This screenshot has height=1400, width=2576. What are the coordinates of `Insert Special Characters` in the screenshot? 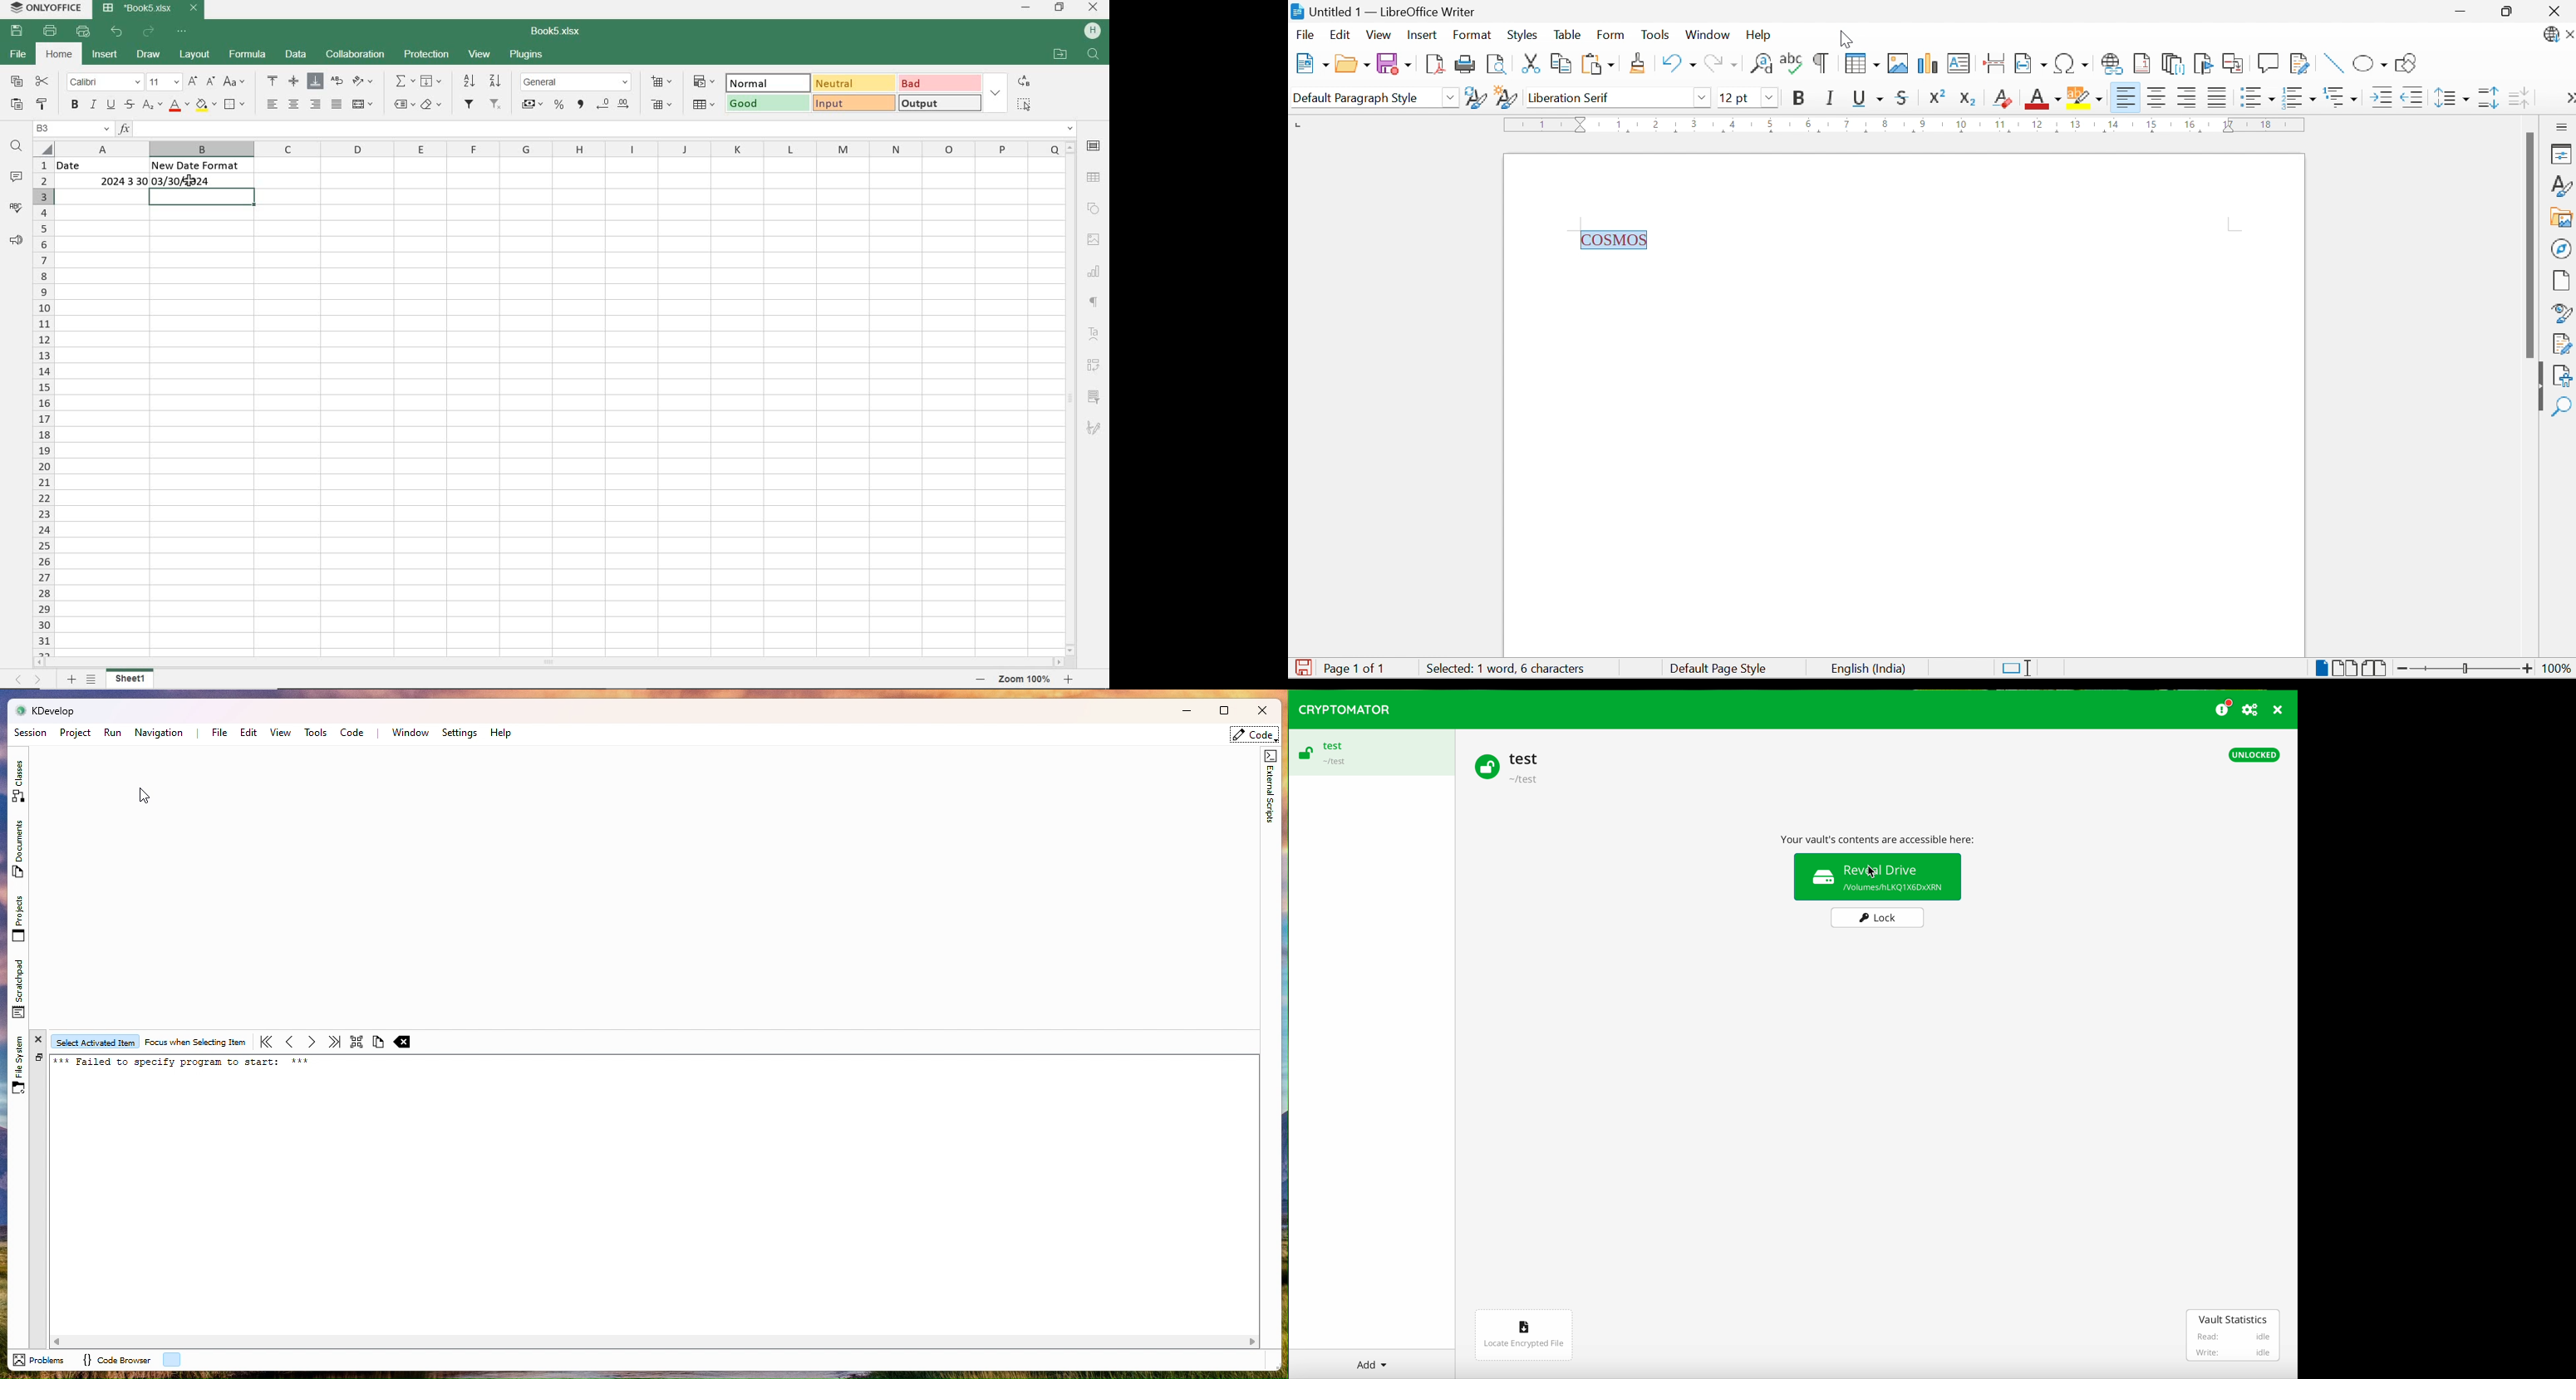 It's located at (2072, 63).